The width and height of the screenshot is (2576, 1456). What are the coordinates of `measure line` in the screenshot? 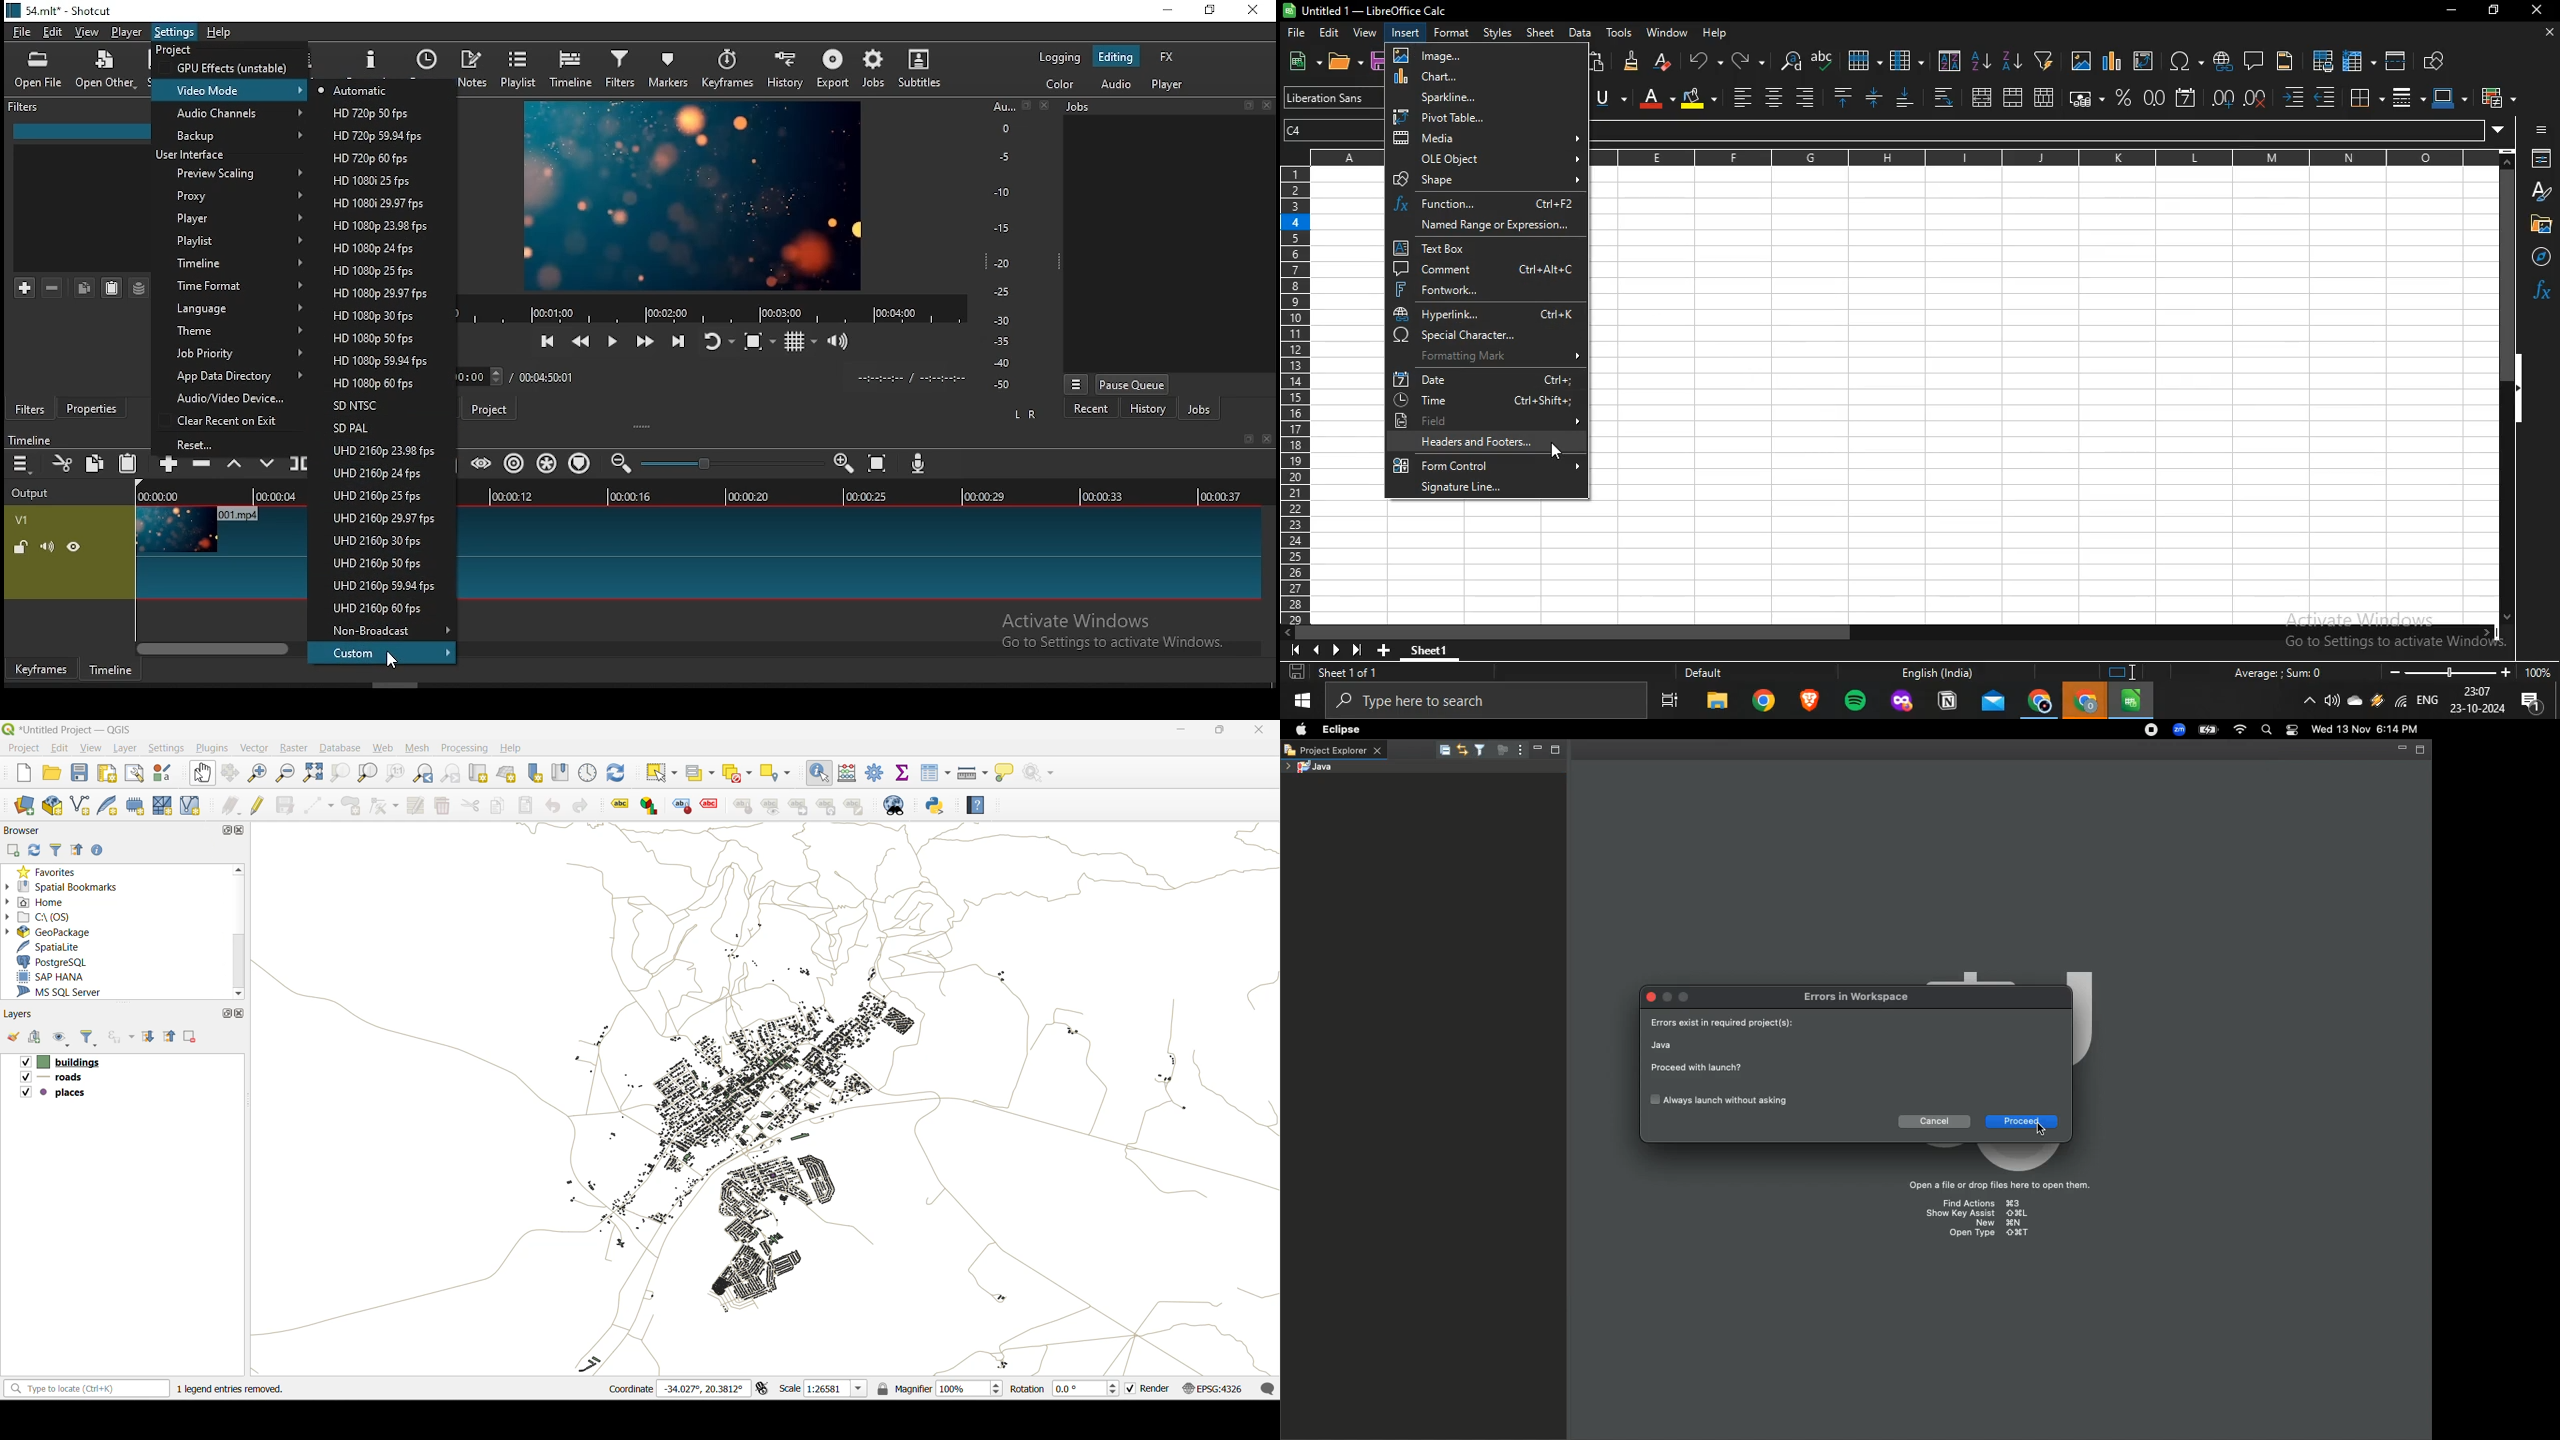 It's located at (974, 773).